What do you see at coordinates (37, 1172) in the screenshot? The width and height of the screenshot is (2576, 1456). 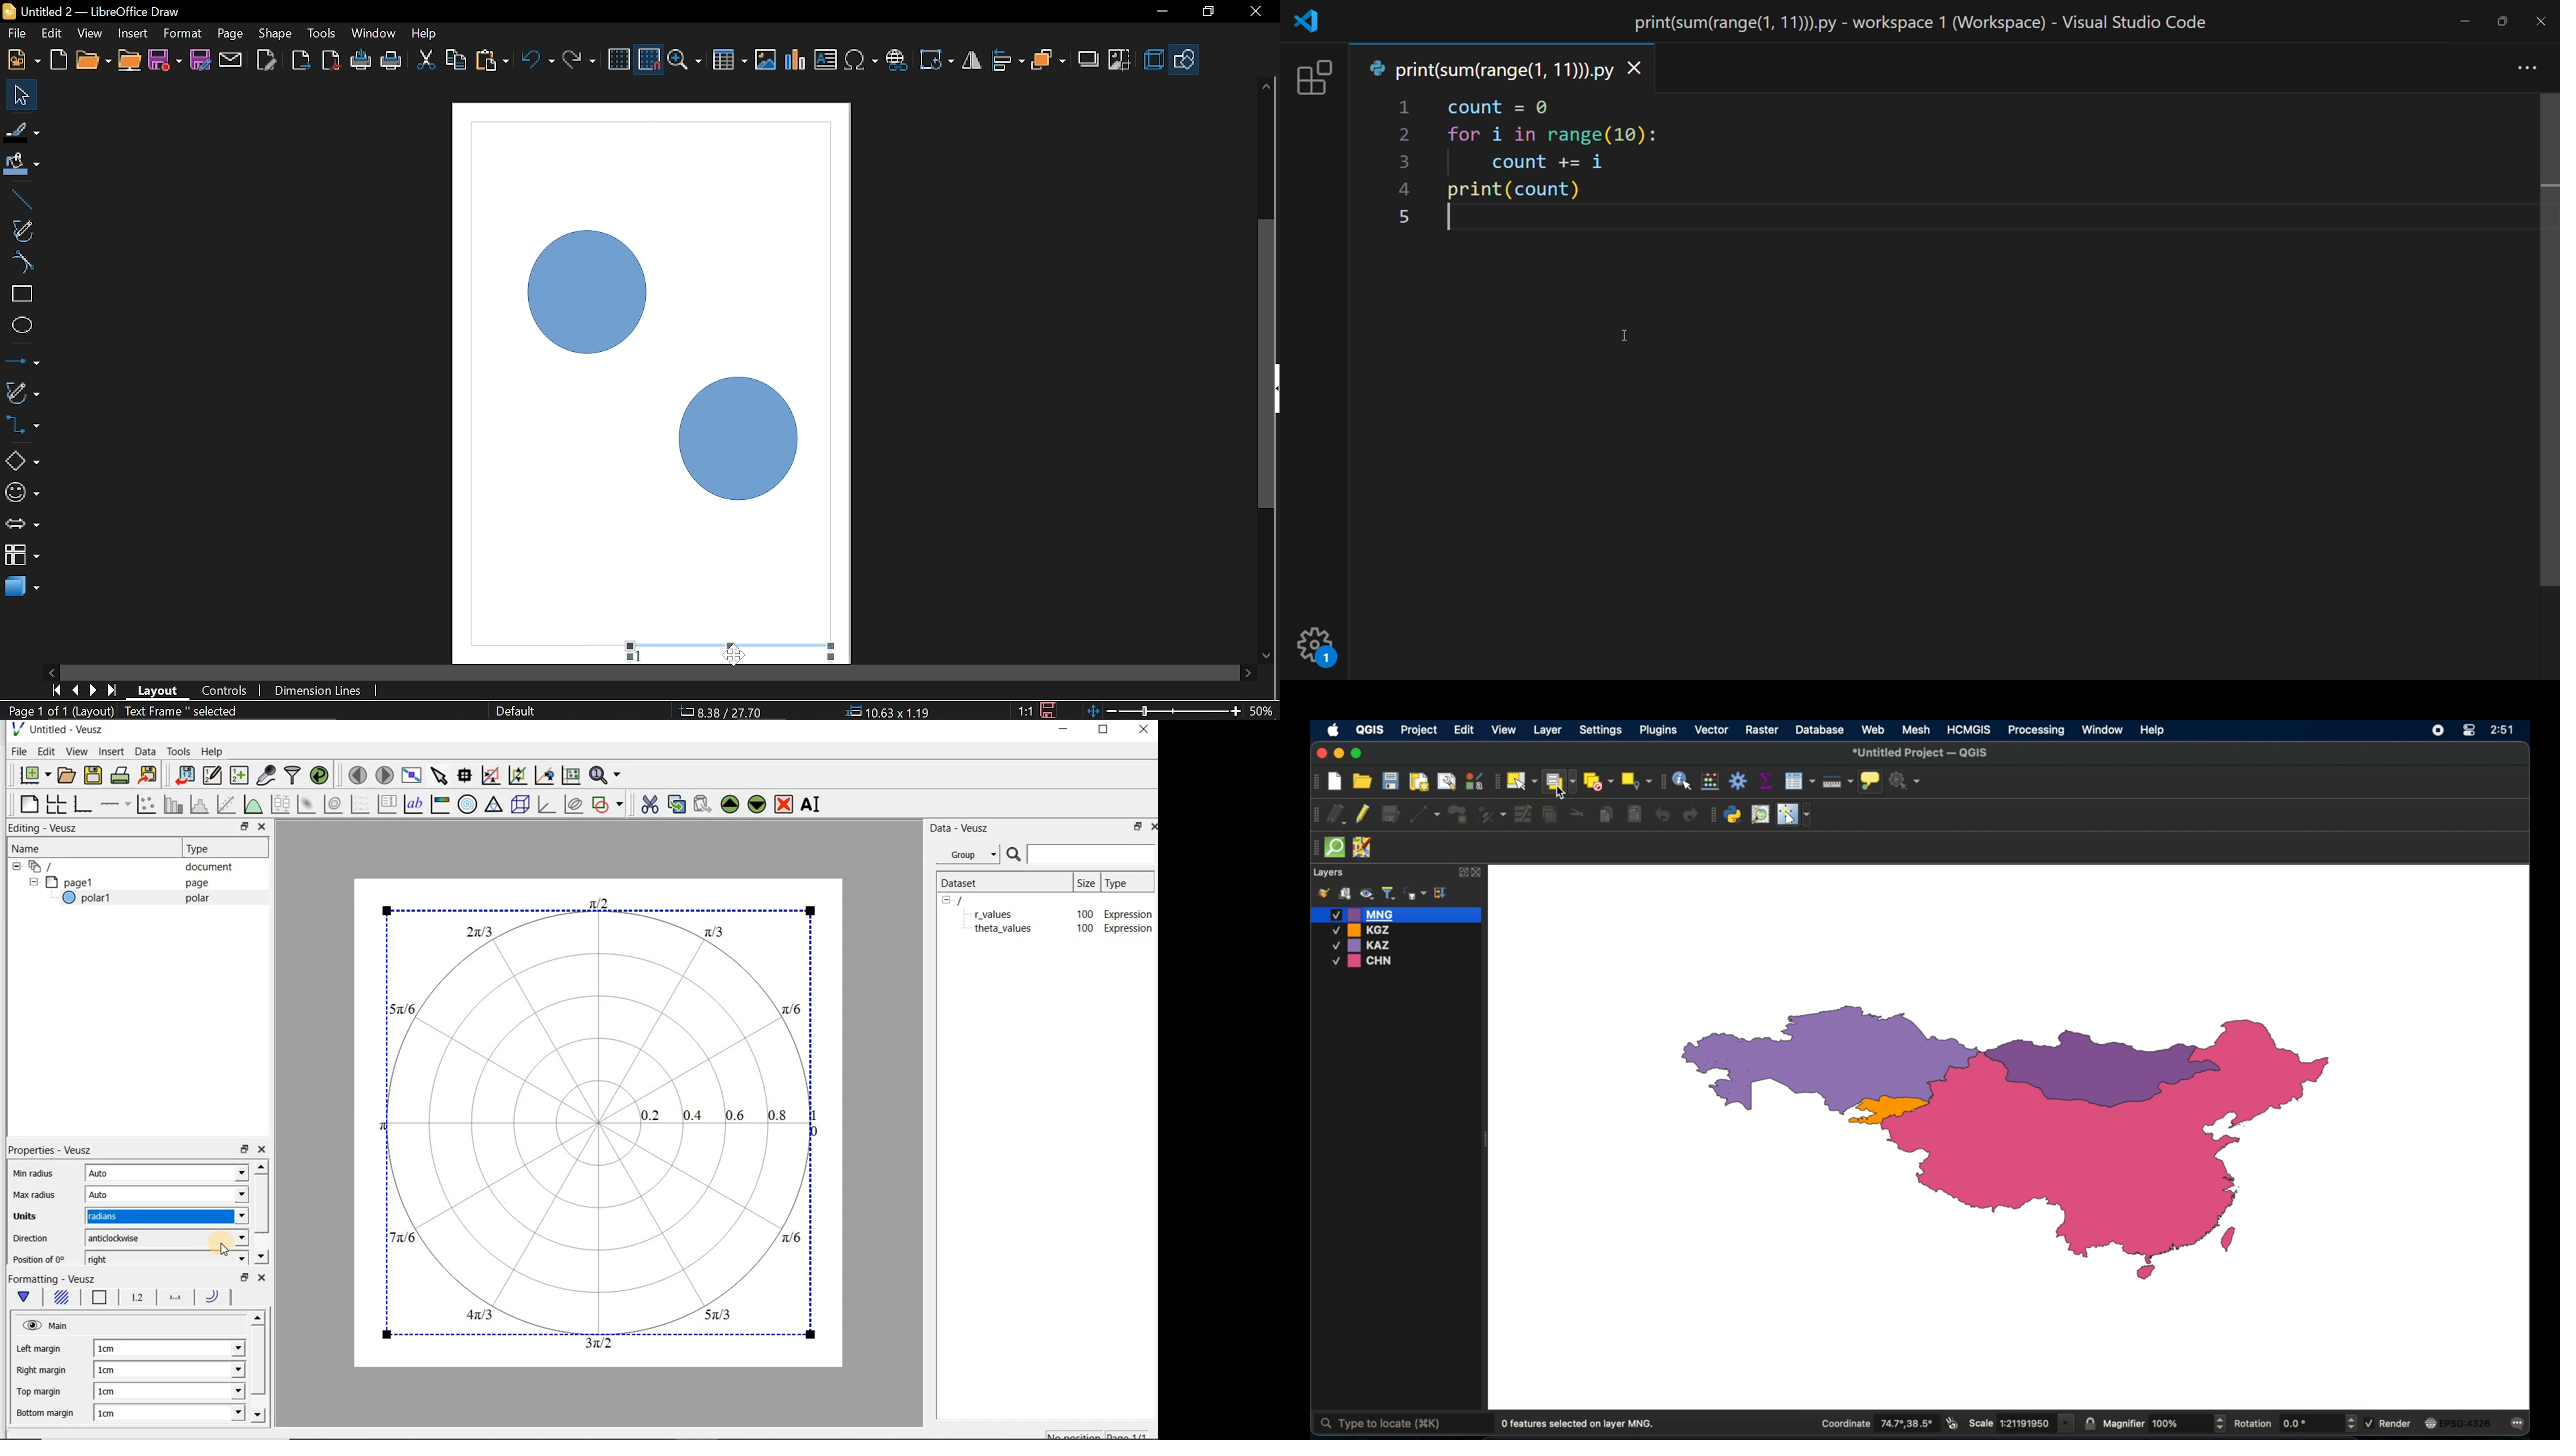 I see `Min radius` at bounding box center [37, 1172].